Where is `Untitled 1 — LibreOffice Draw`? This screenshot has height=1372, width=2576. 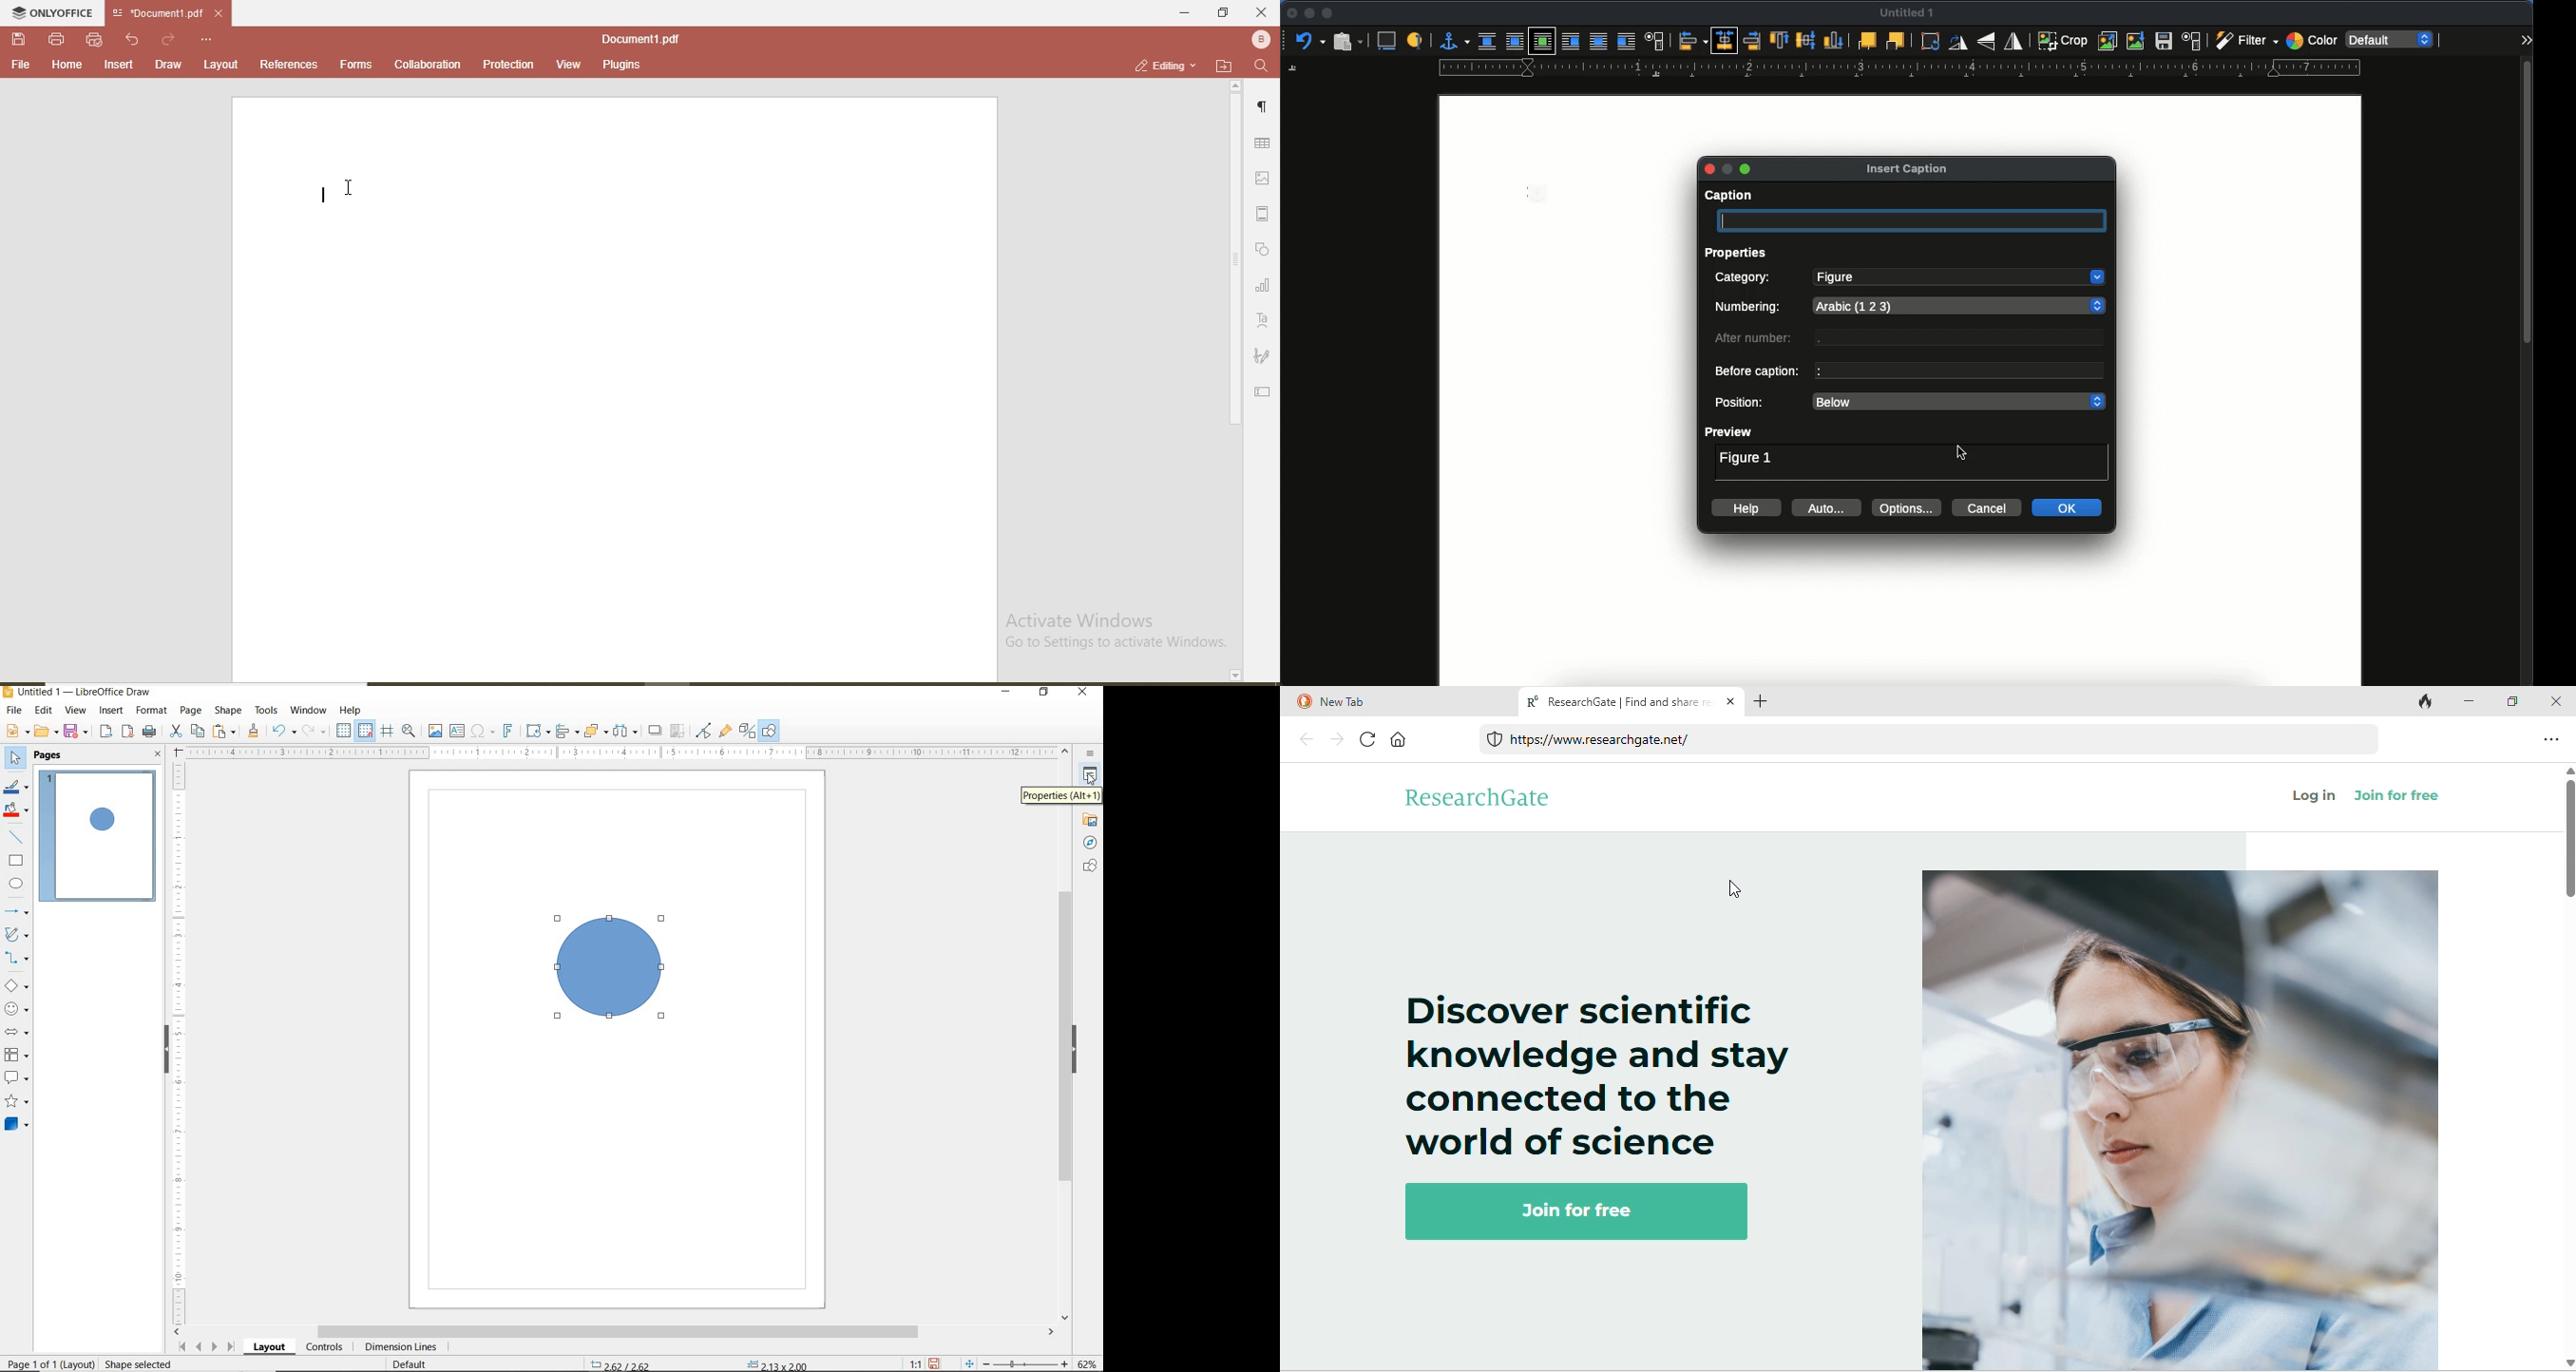
Untitled 1 — LibreOffice Draw is located at coordinates (78, 694).